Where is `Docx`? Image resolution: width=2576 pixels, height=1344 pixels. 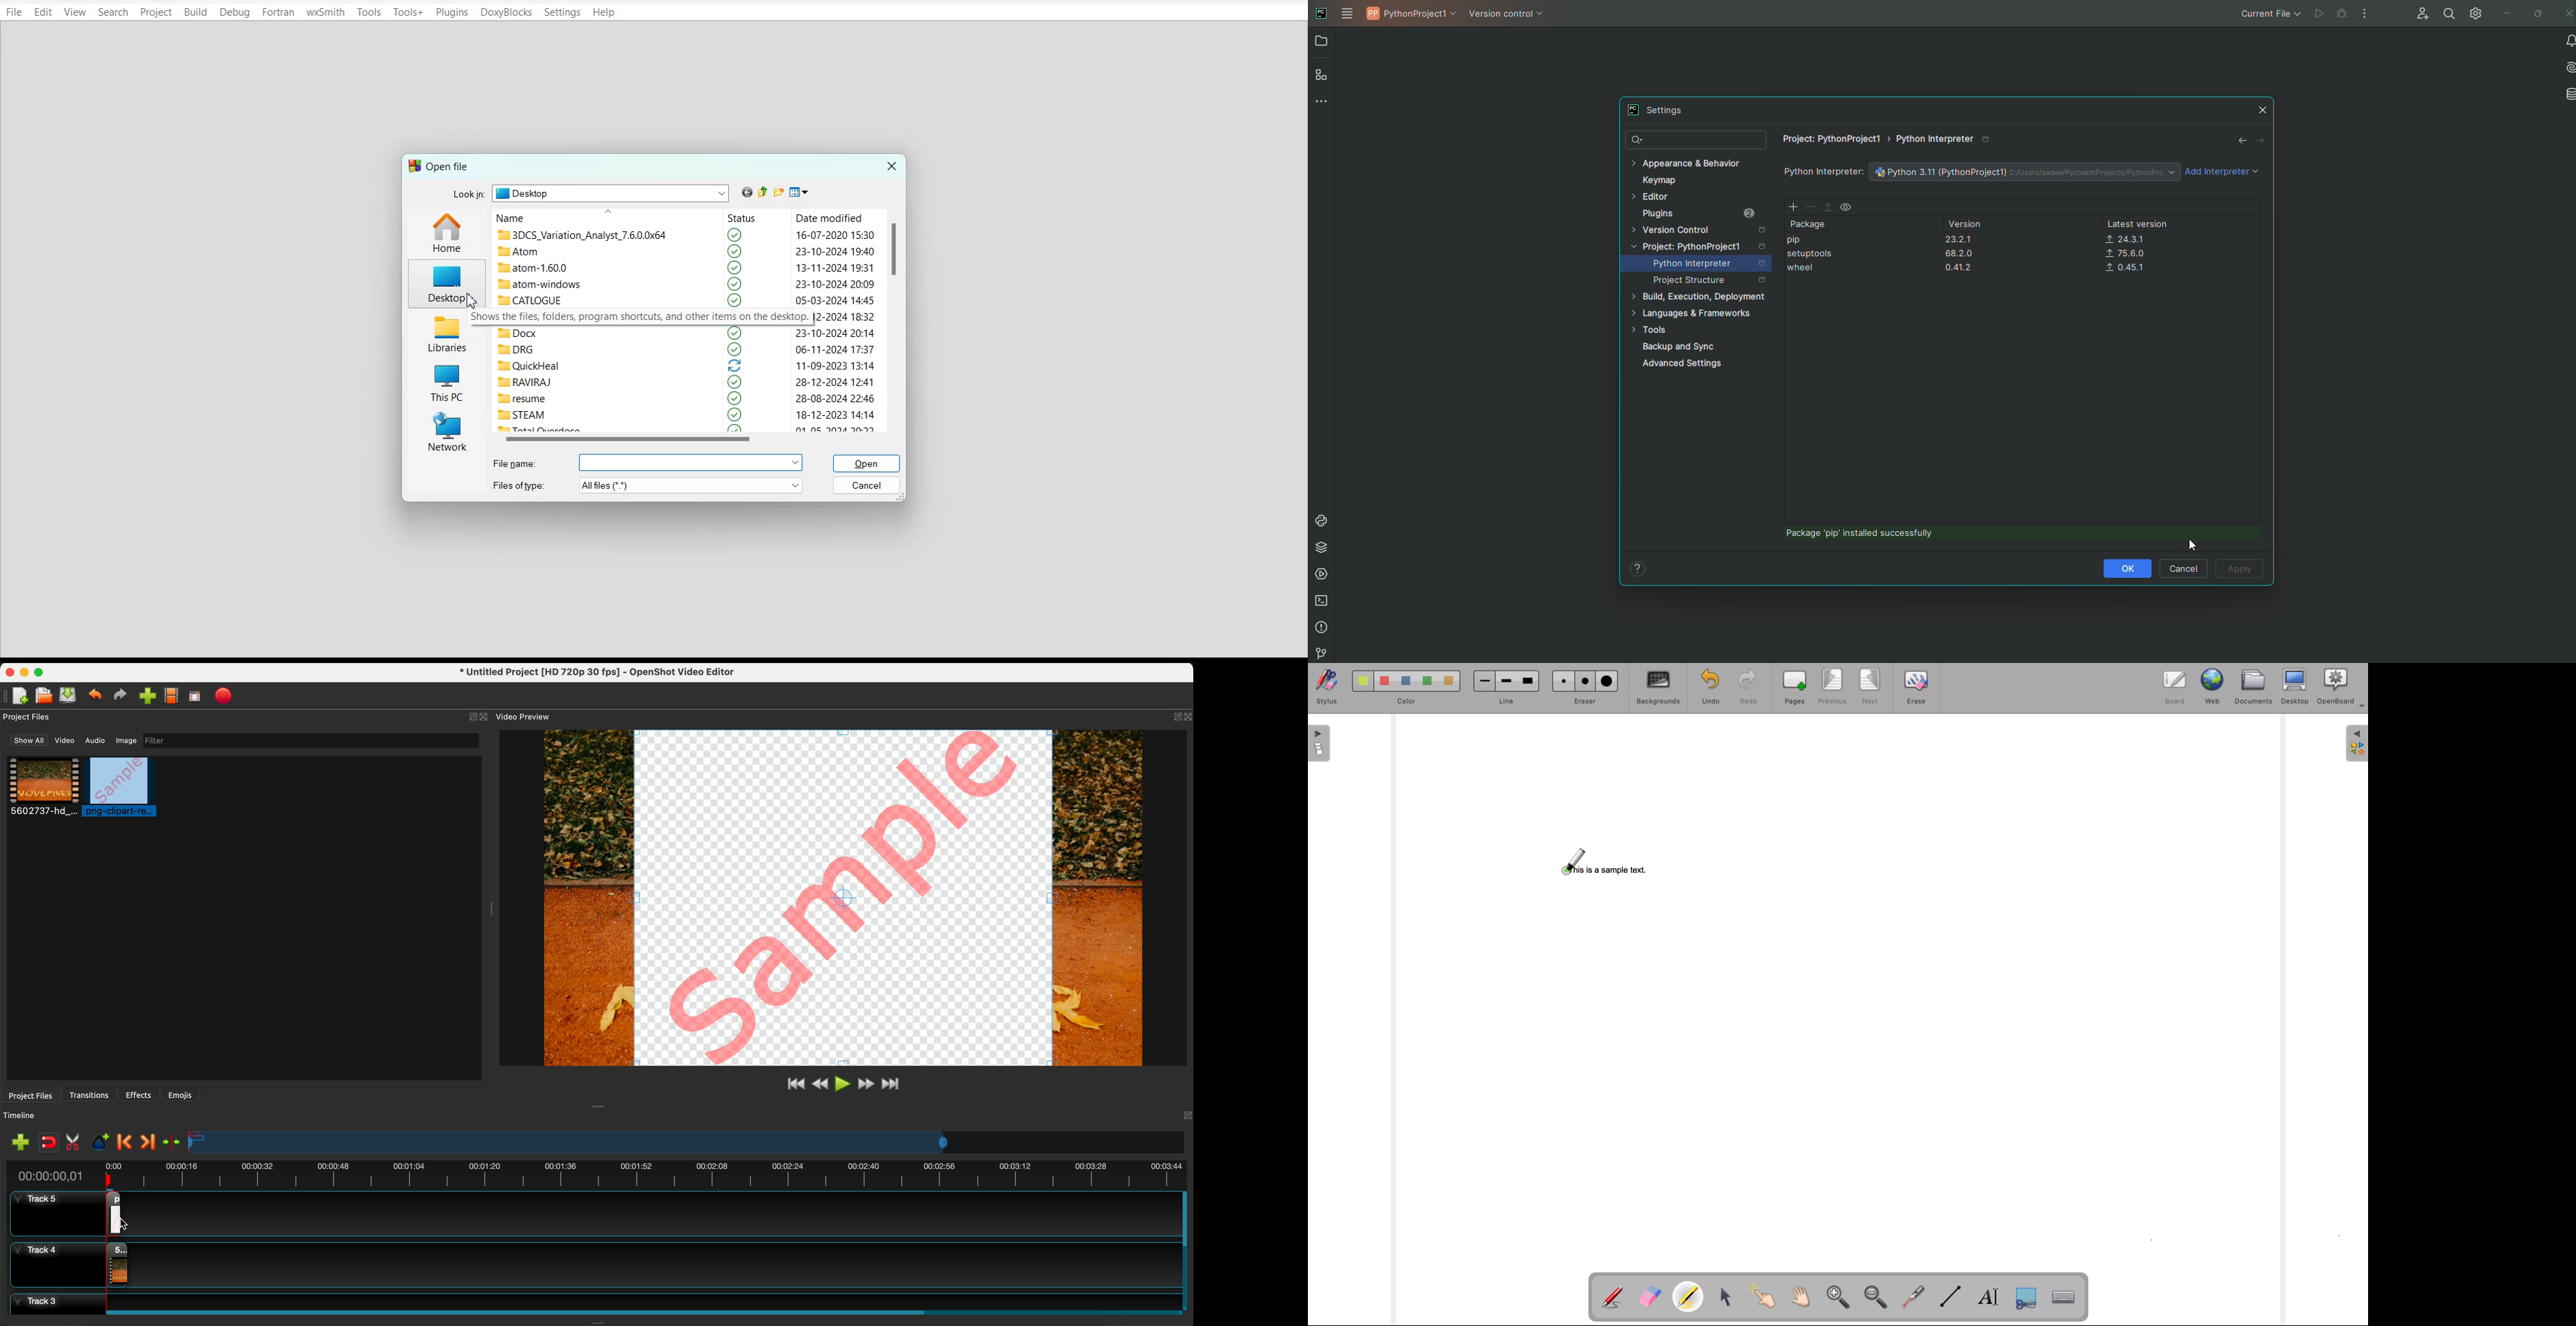
Docx is located at coordinates (517, 333).